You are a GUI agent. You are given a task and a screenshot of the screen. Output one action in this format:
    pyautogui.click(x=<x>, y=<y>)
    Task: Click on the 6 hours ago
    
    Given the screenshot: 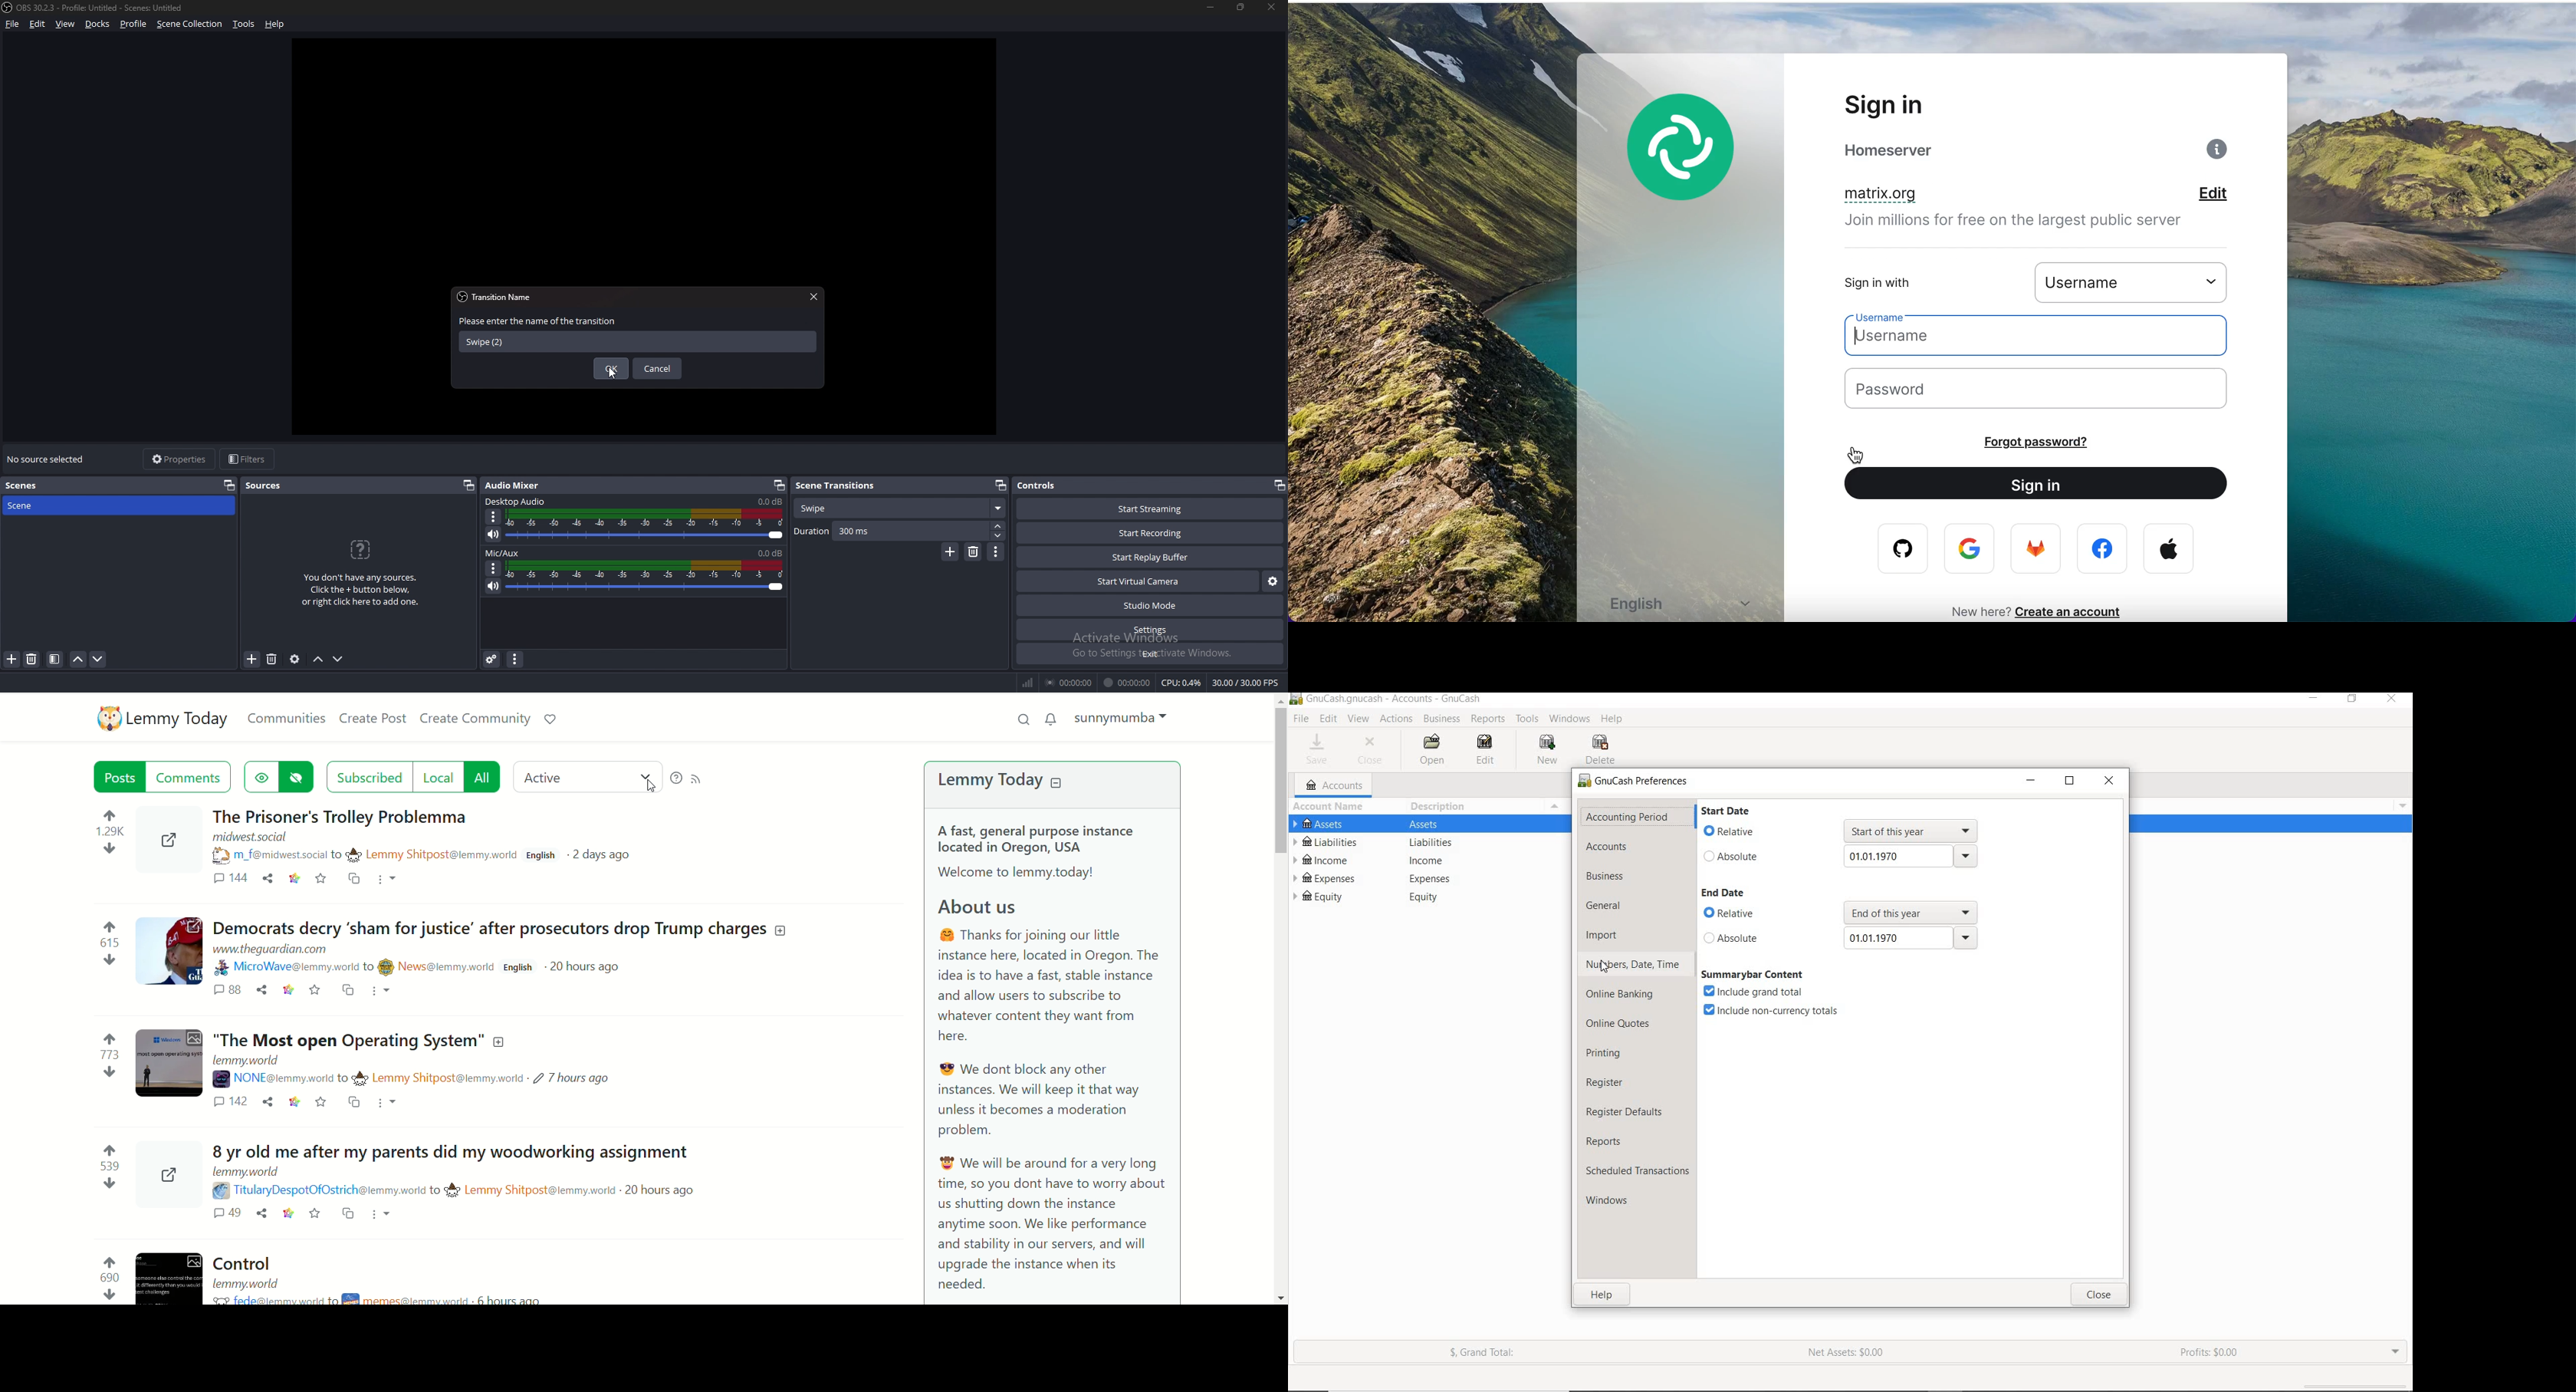 What is the action you would take?
    pyautogui.click(x=526, y=1297)
    